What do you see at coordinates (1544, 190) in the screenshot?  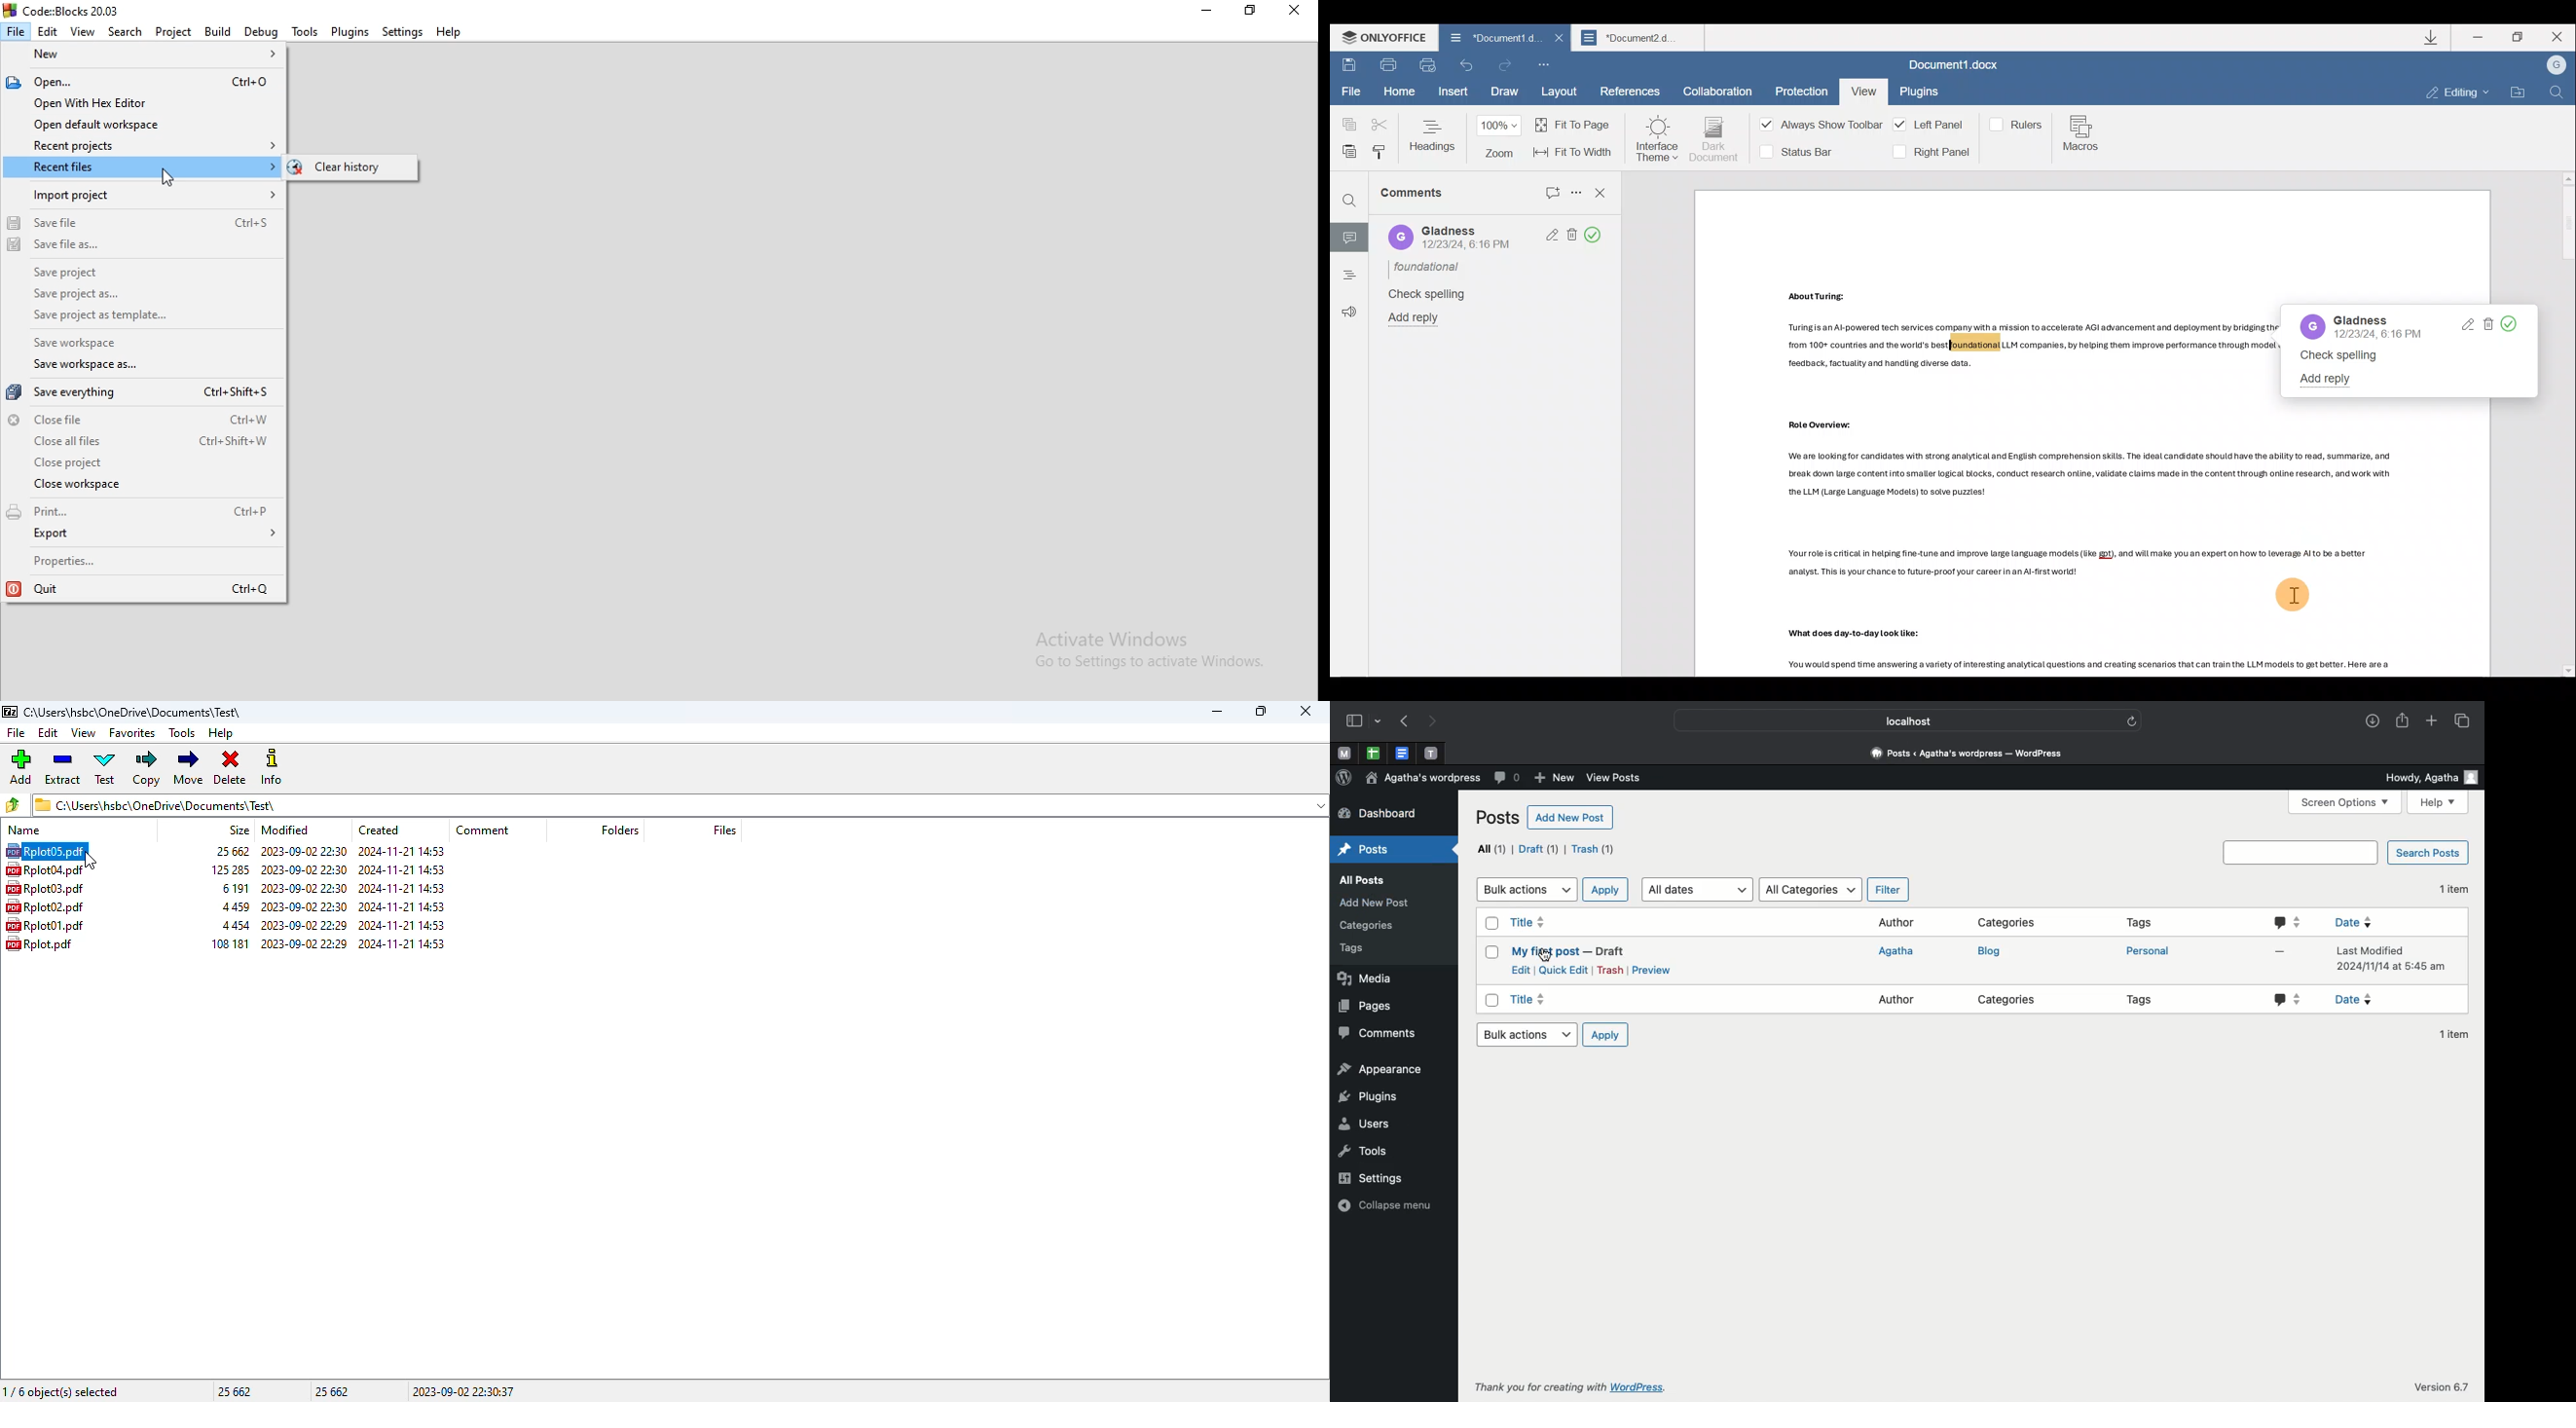 I see `Add comment` at bounding box center [1544, 190].